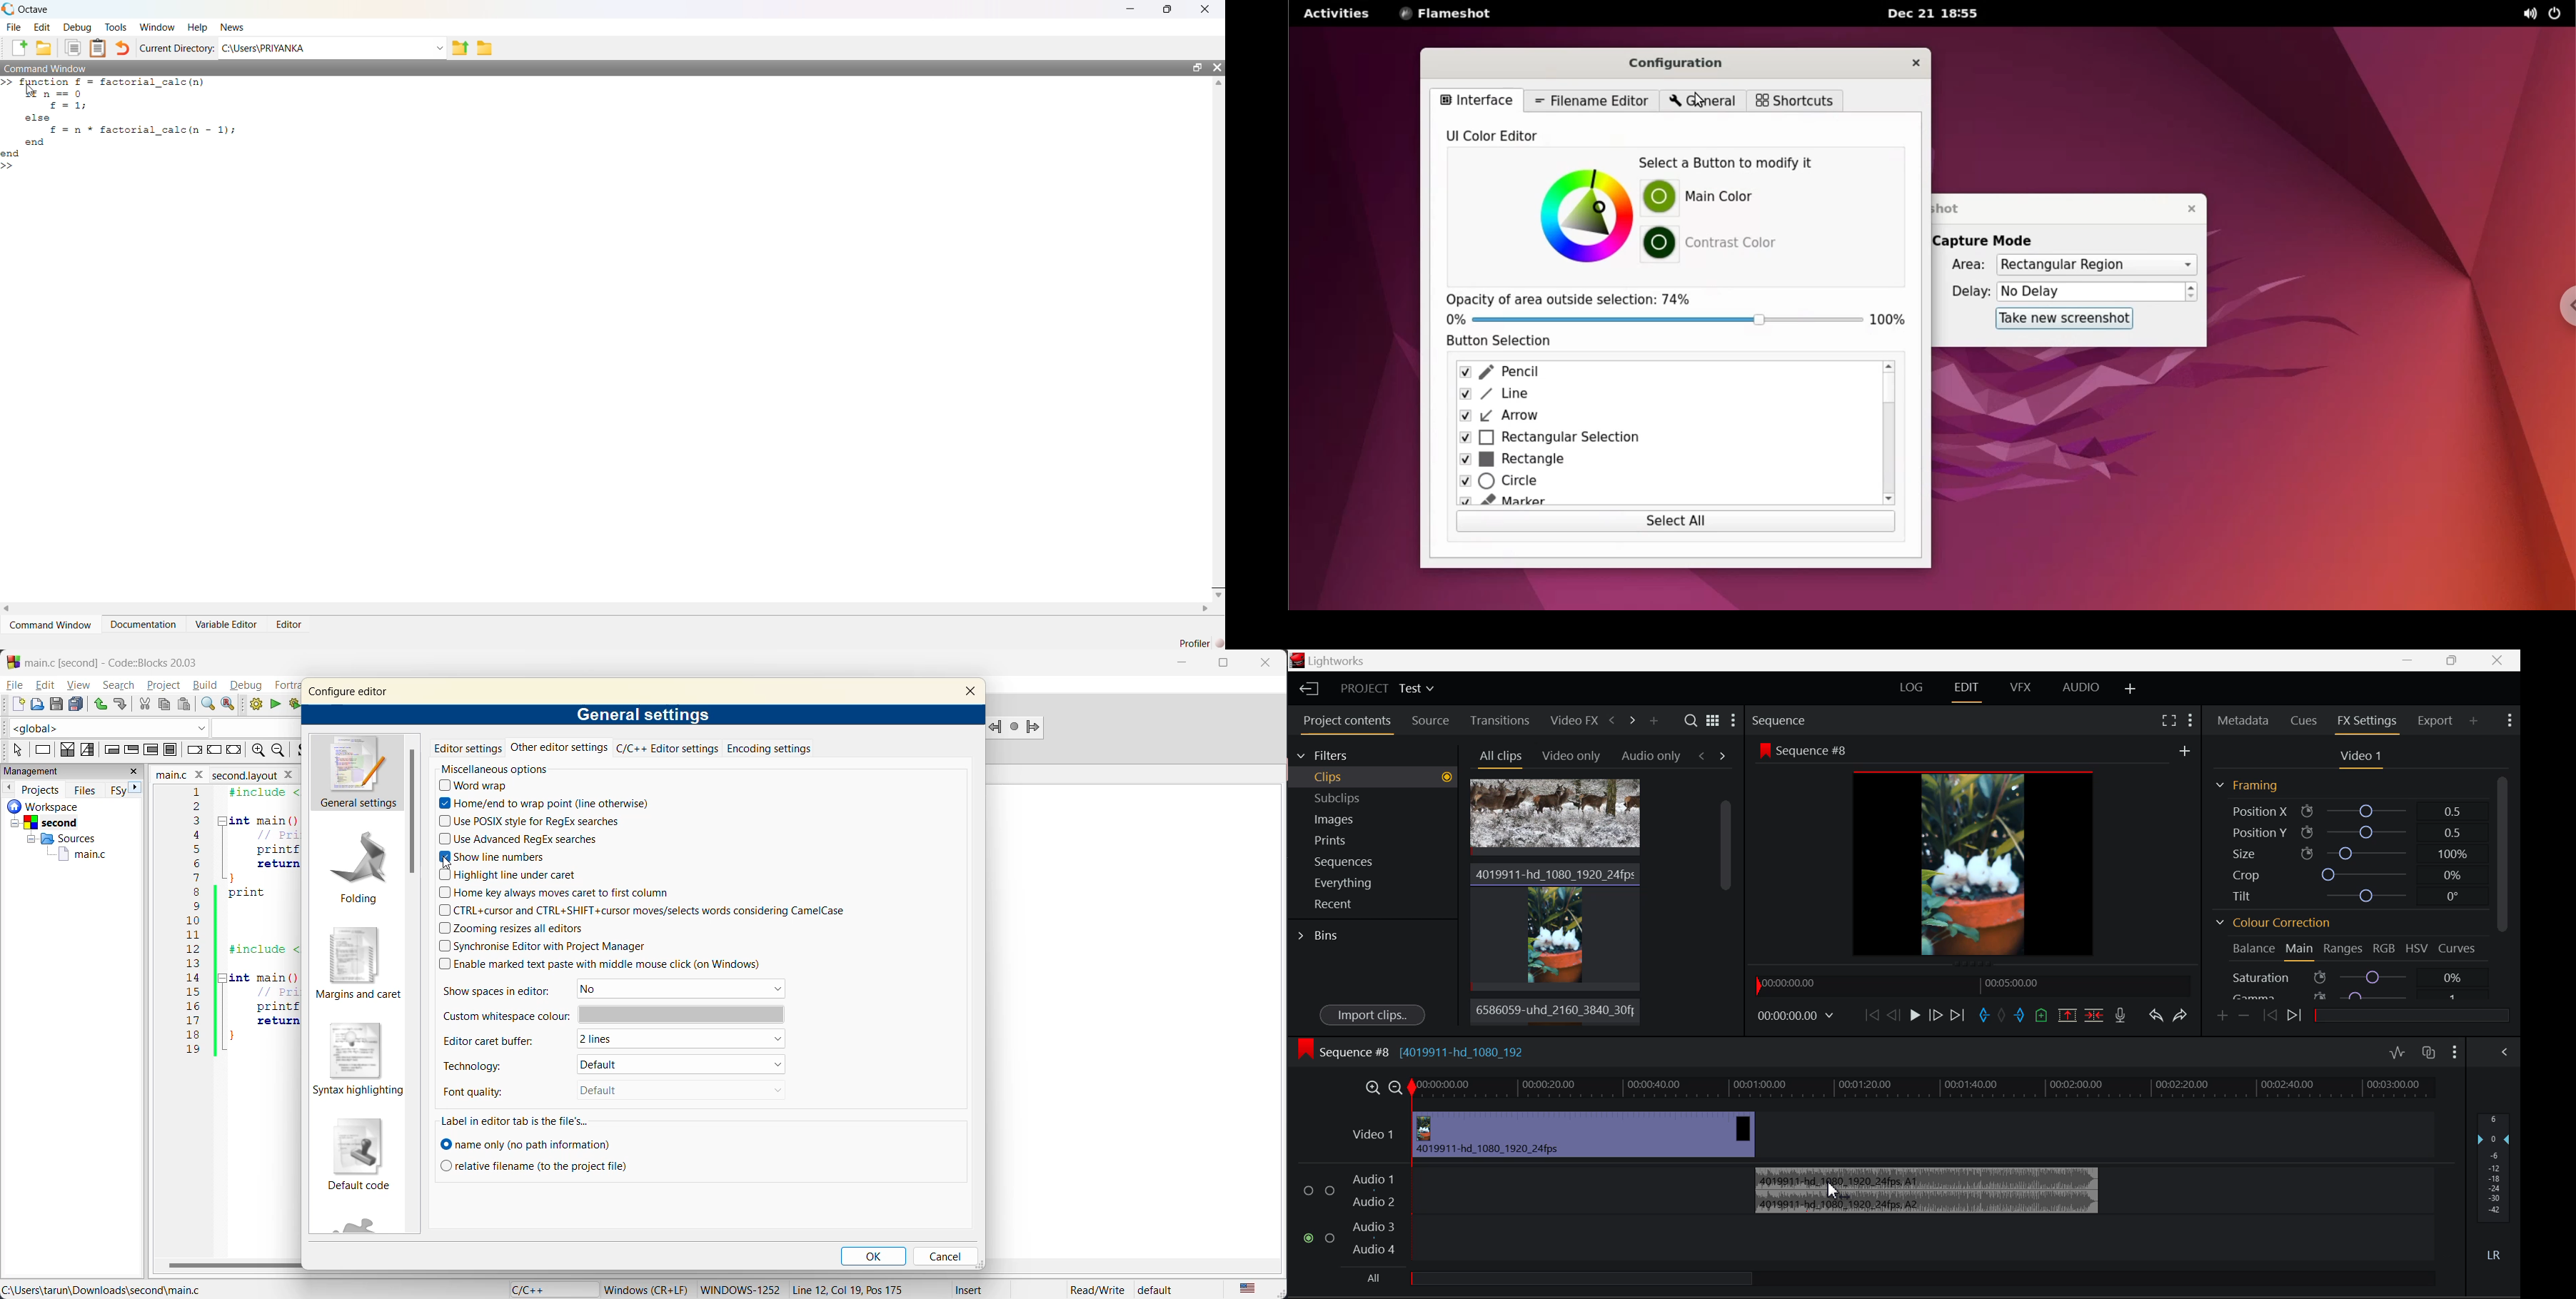 The width and height of the screenshot is (2576, 1316). Describe the element at coordinates (2182, 1015) in the screenshot. I see `Redo` at that location.